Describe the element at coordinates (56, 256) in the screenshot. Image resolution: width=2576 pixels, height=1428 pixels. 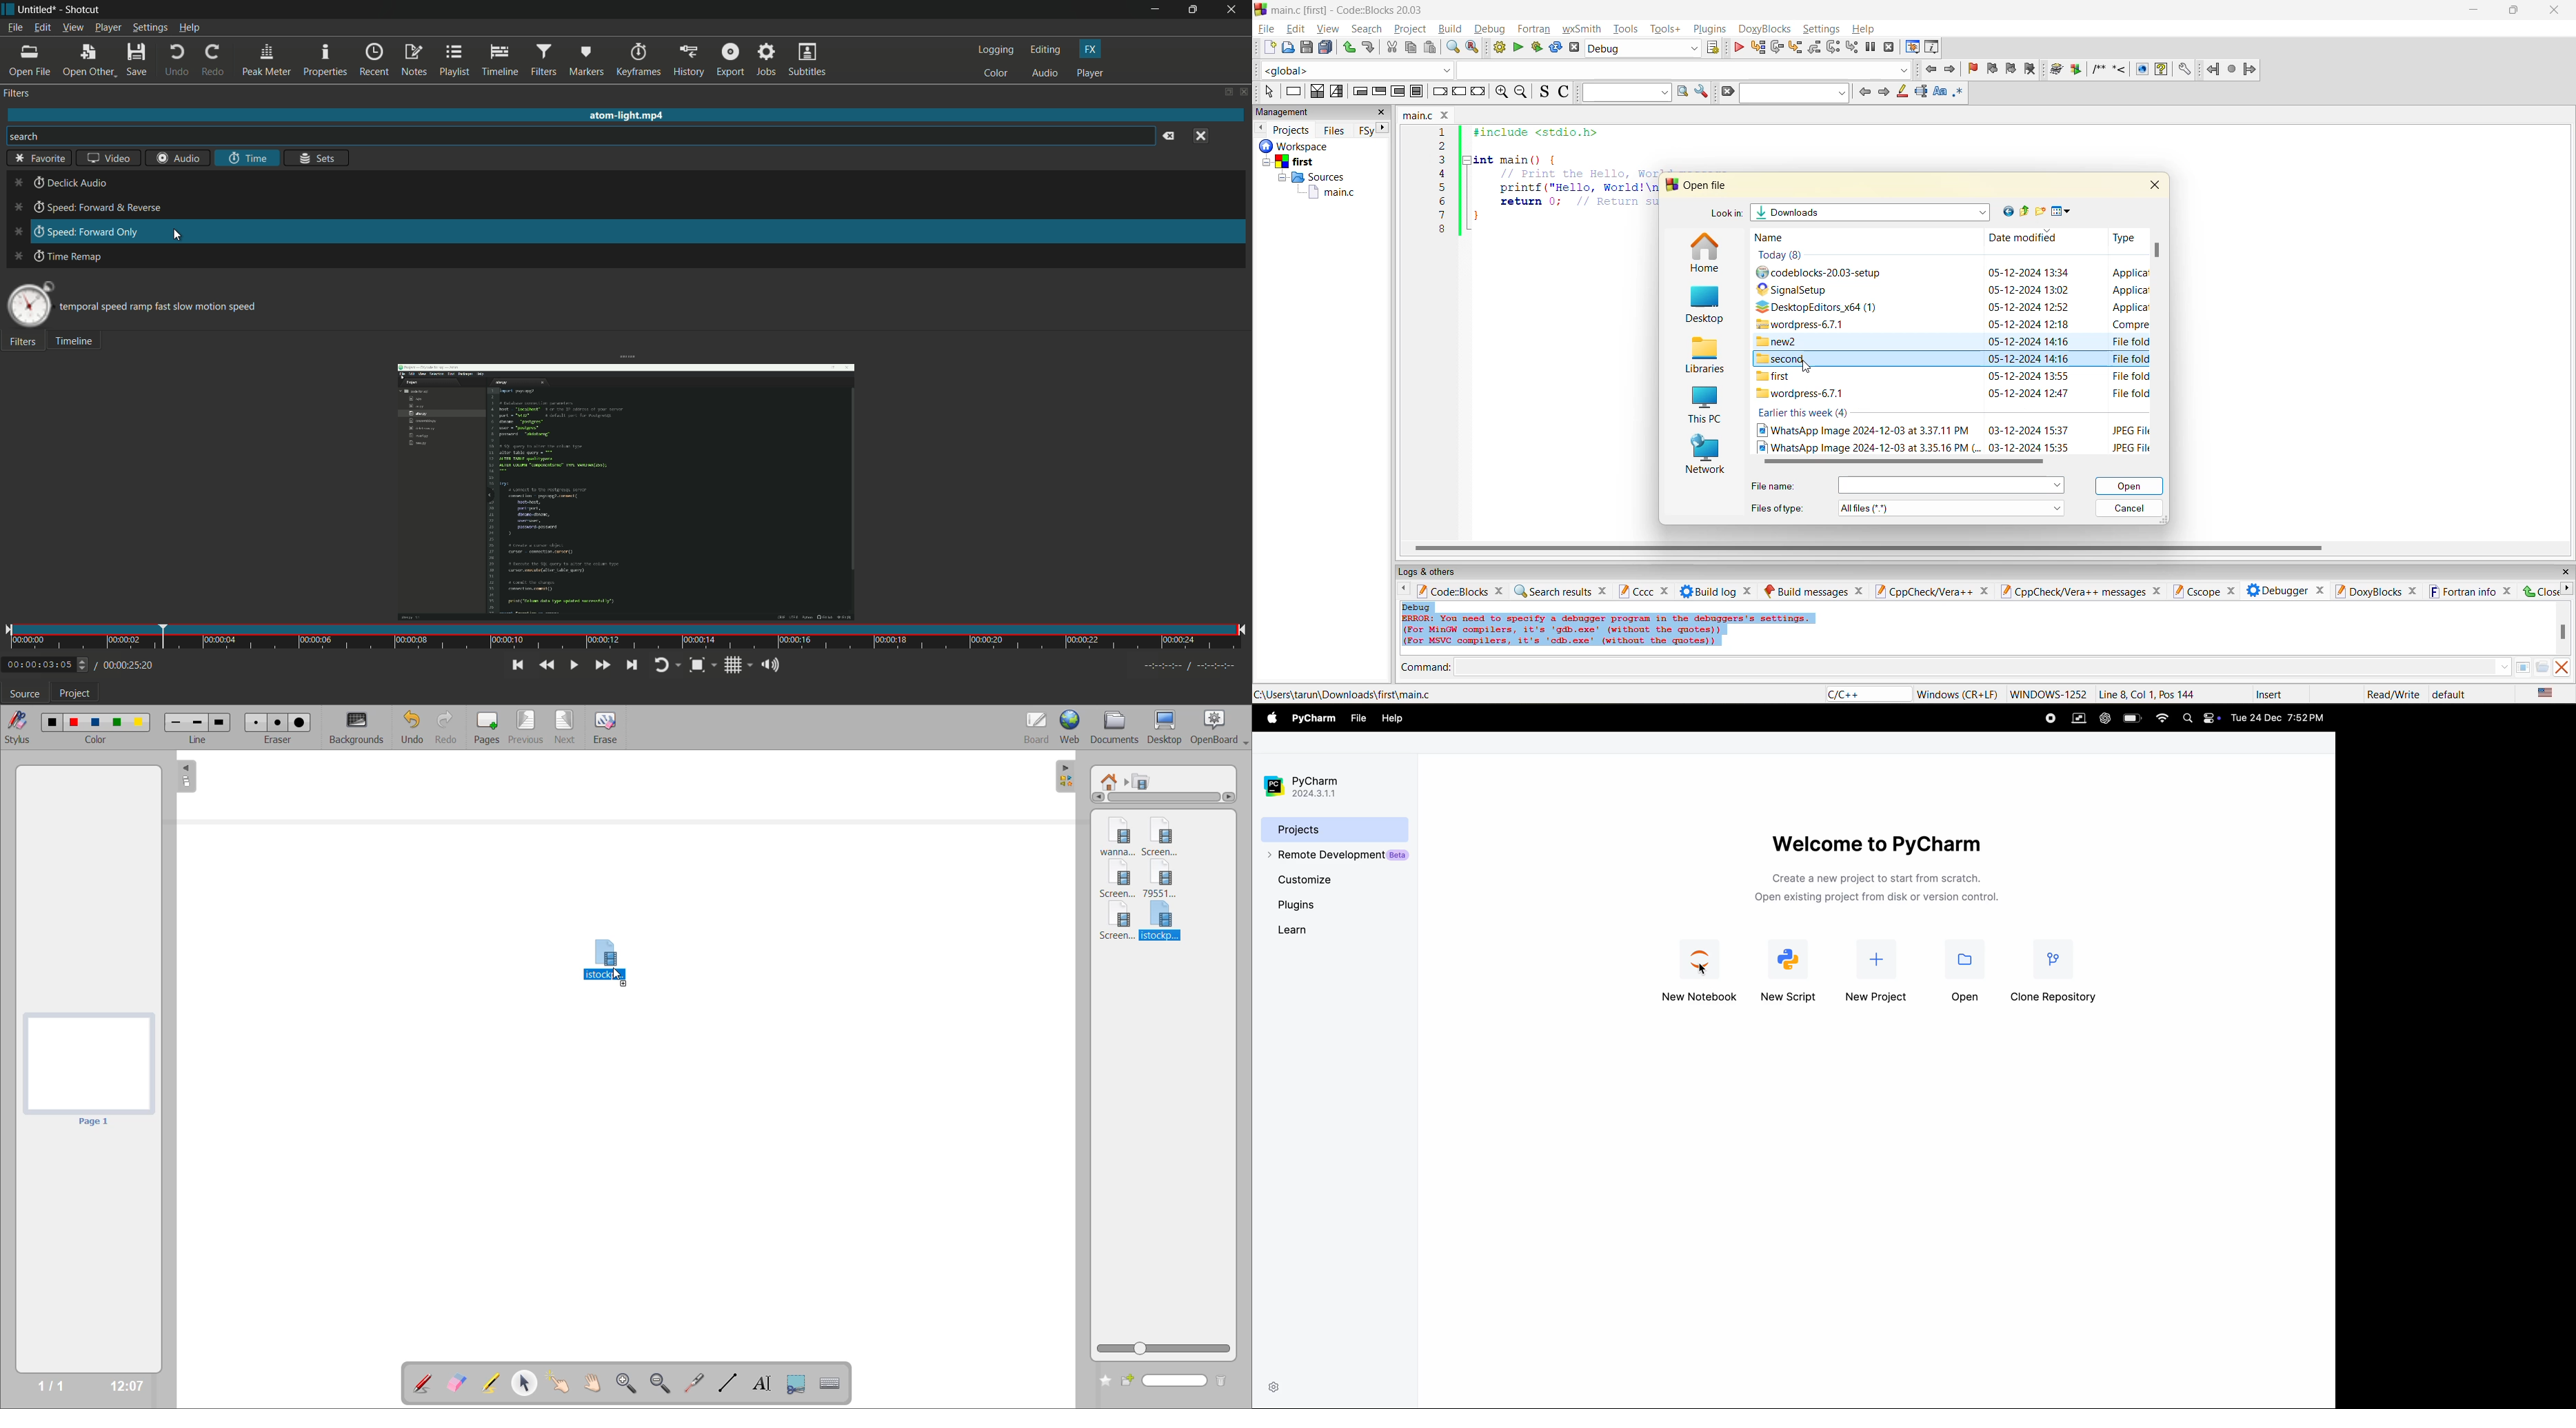
I see `time remap` at that location.